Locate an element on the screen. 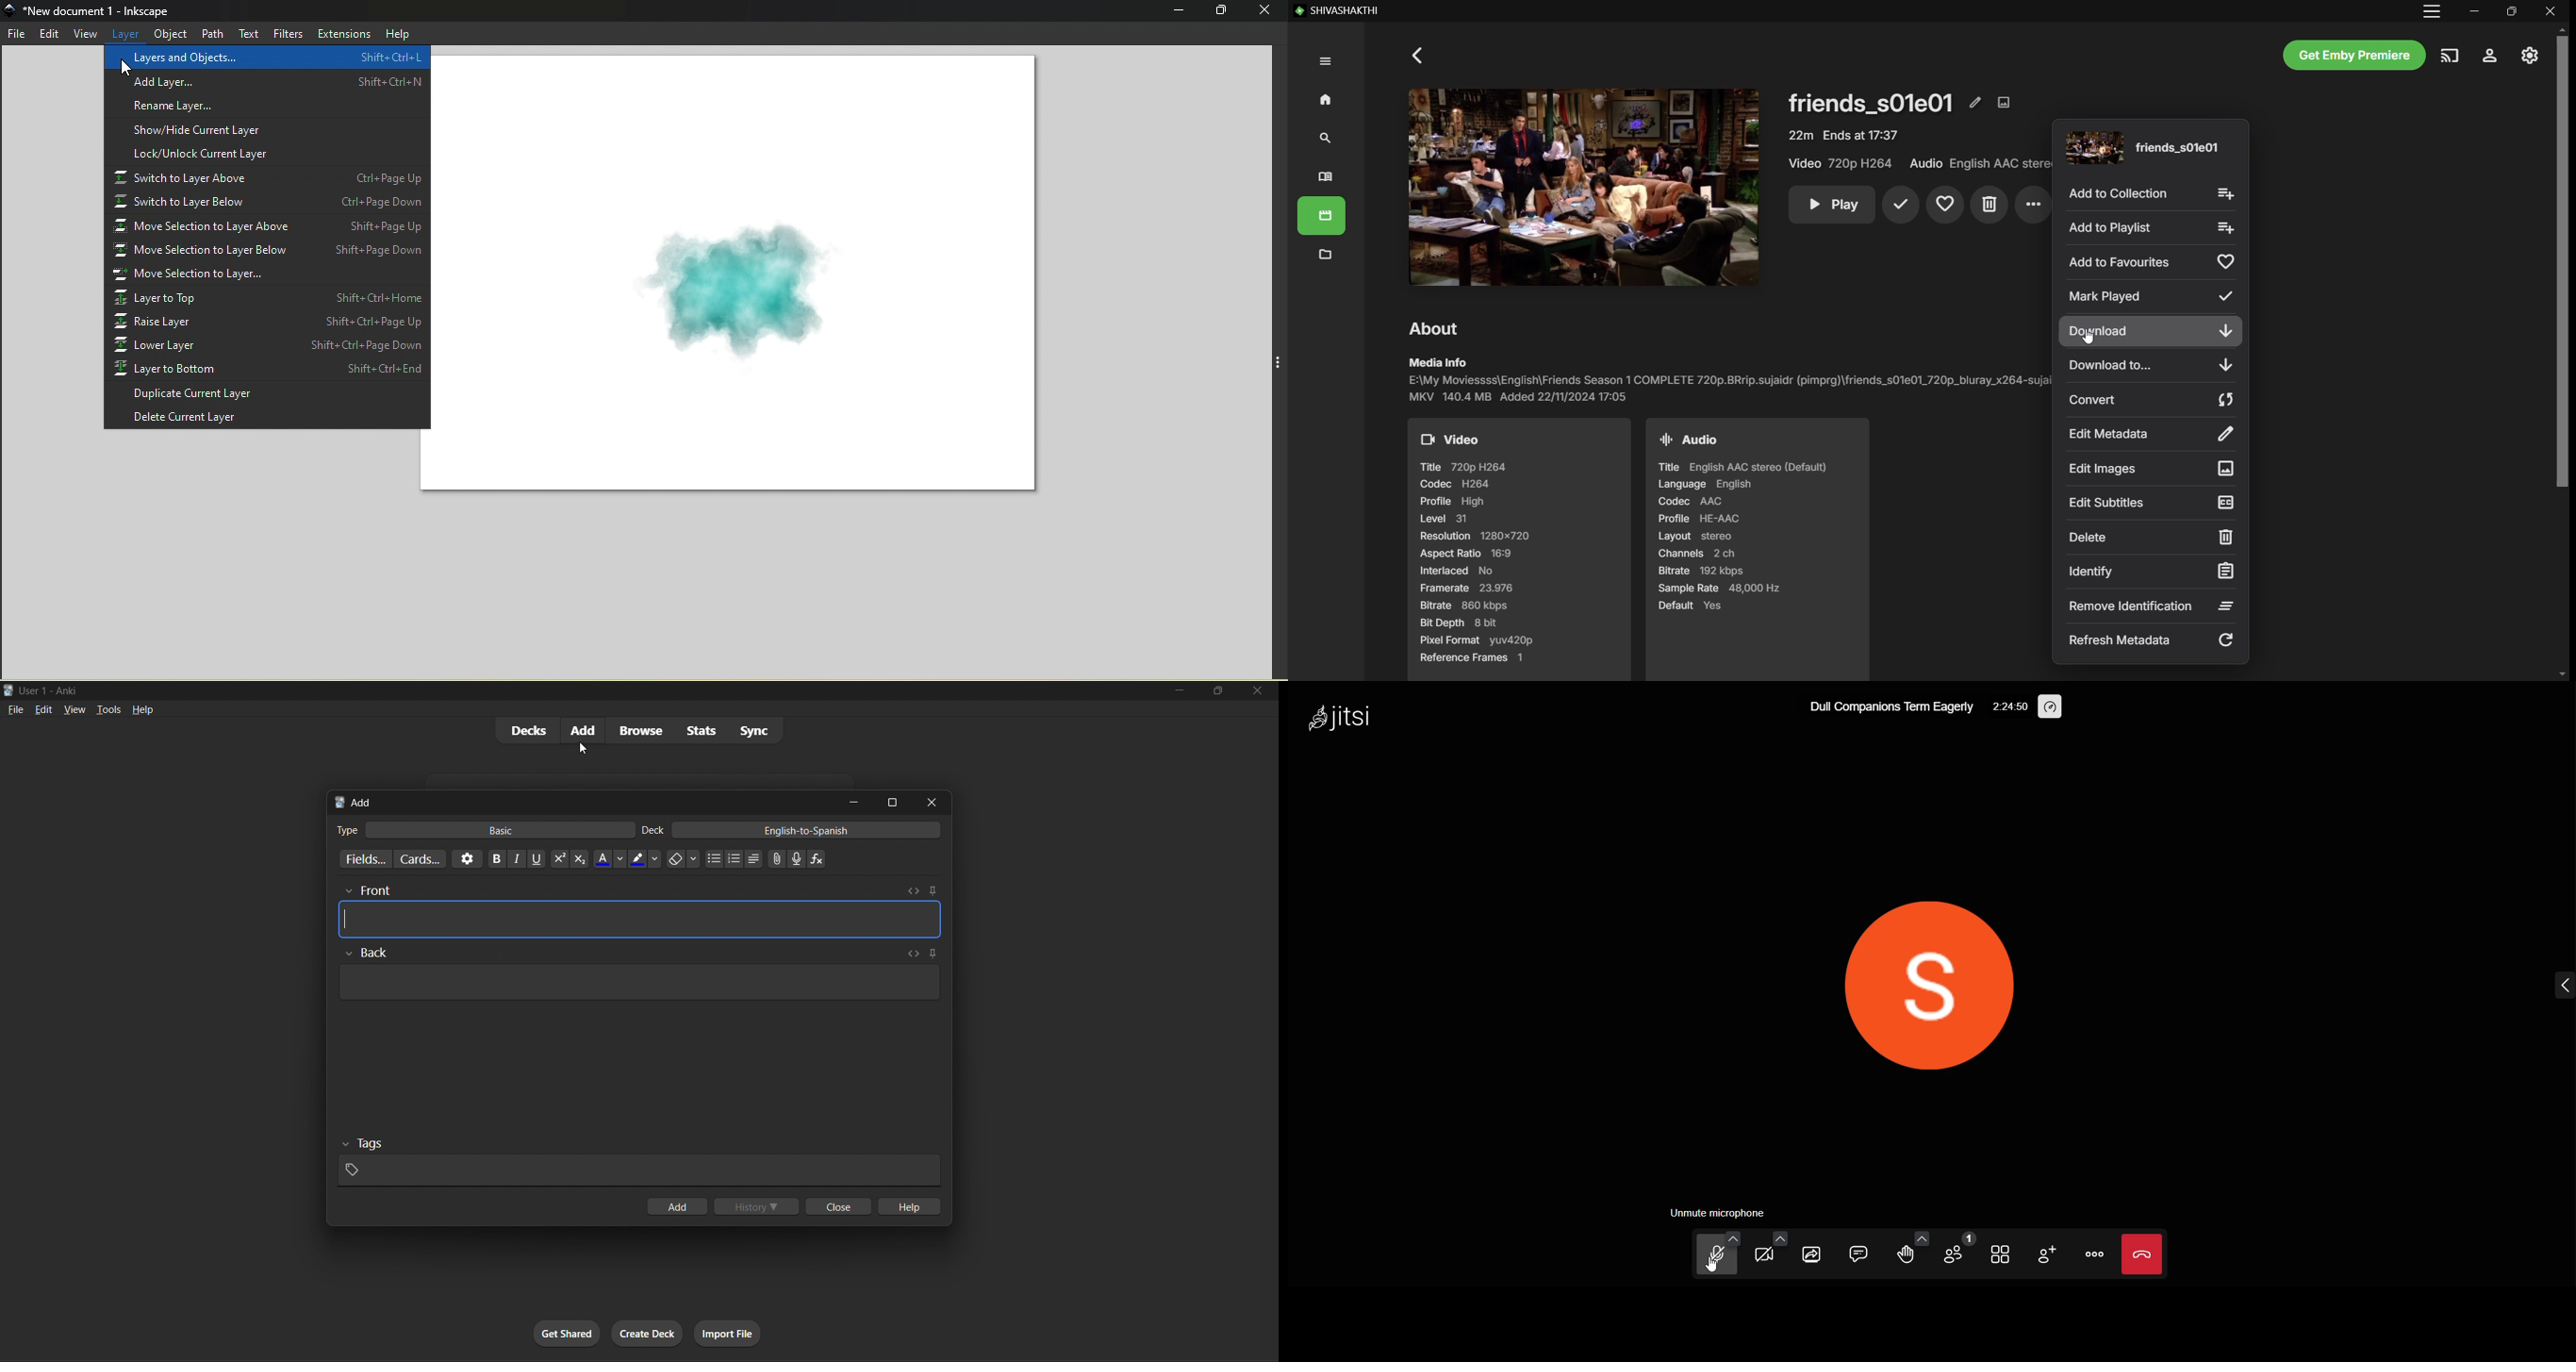 The width and height of the screenshot is (2576, 1372). Layer to Top is located at coordinates (267, 298).